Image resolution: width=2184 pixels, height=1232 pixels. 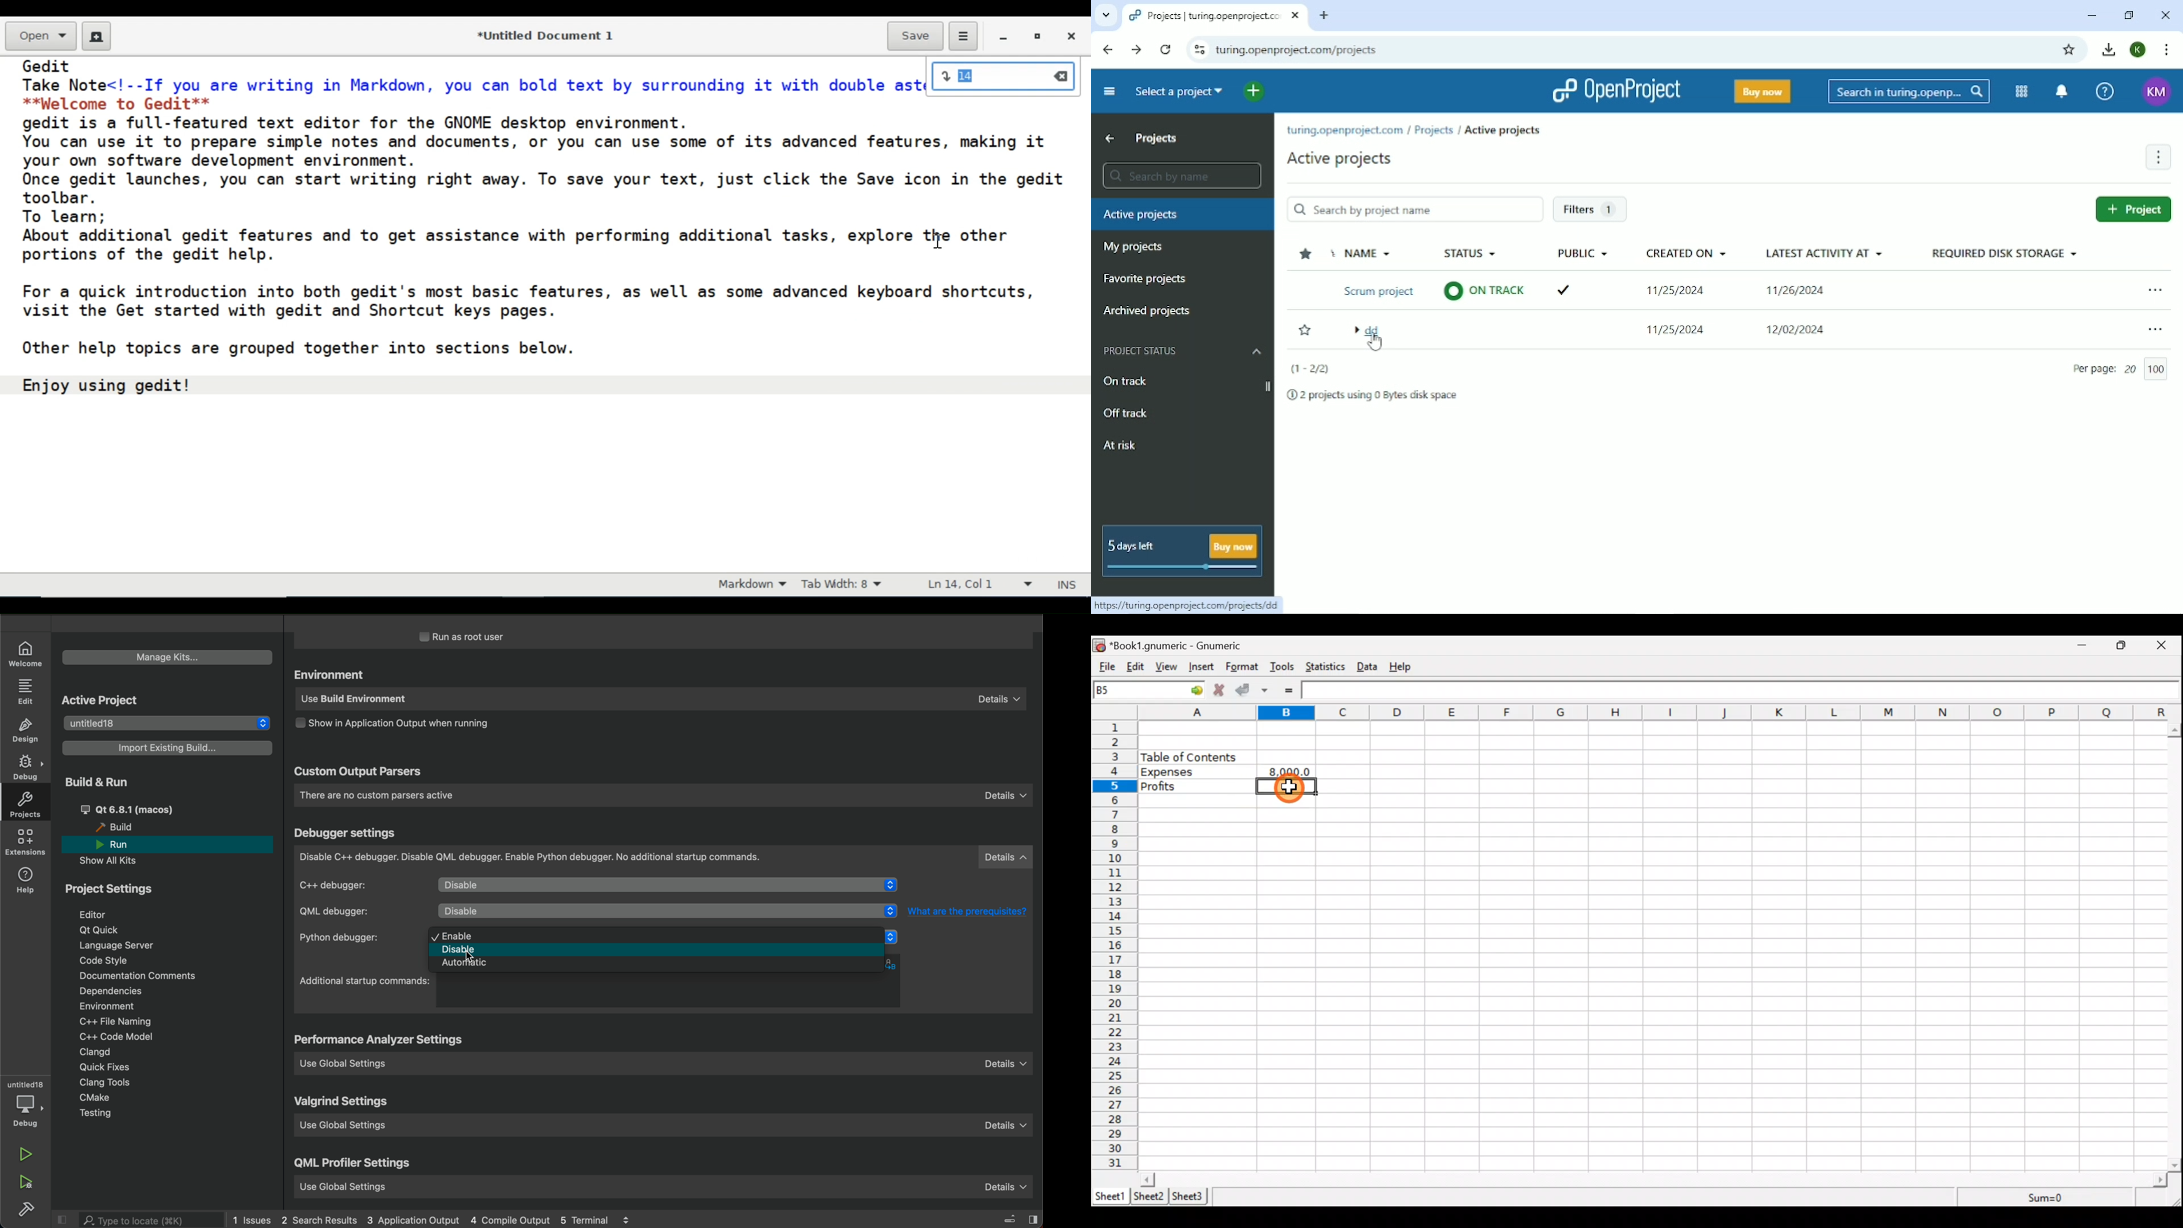 What do you see at coordinates (1110, 138) in the screenshot?
I see `Up` at bounding box center [1110, 138].